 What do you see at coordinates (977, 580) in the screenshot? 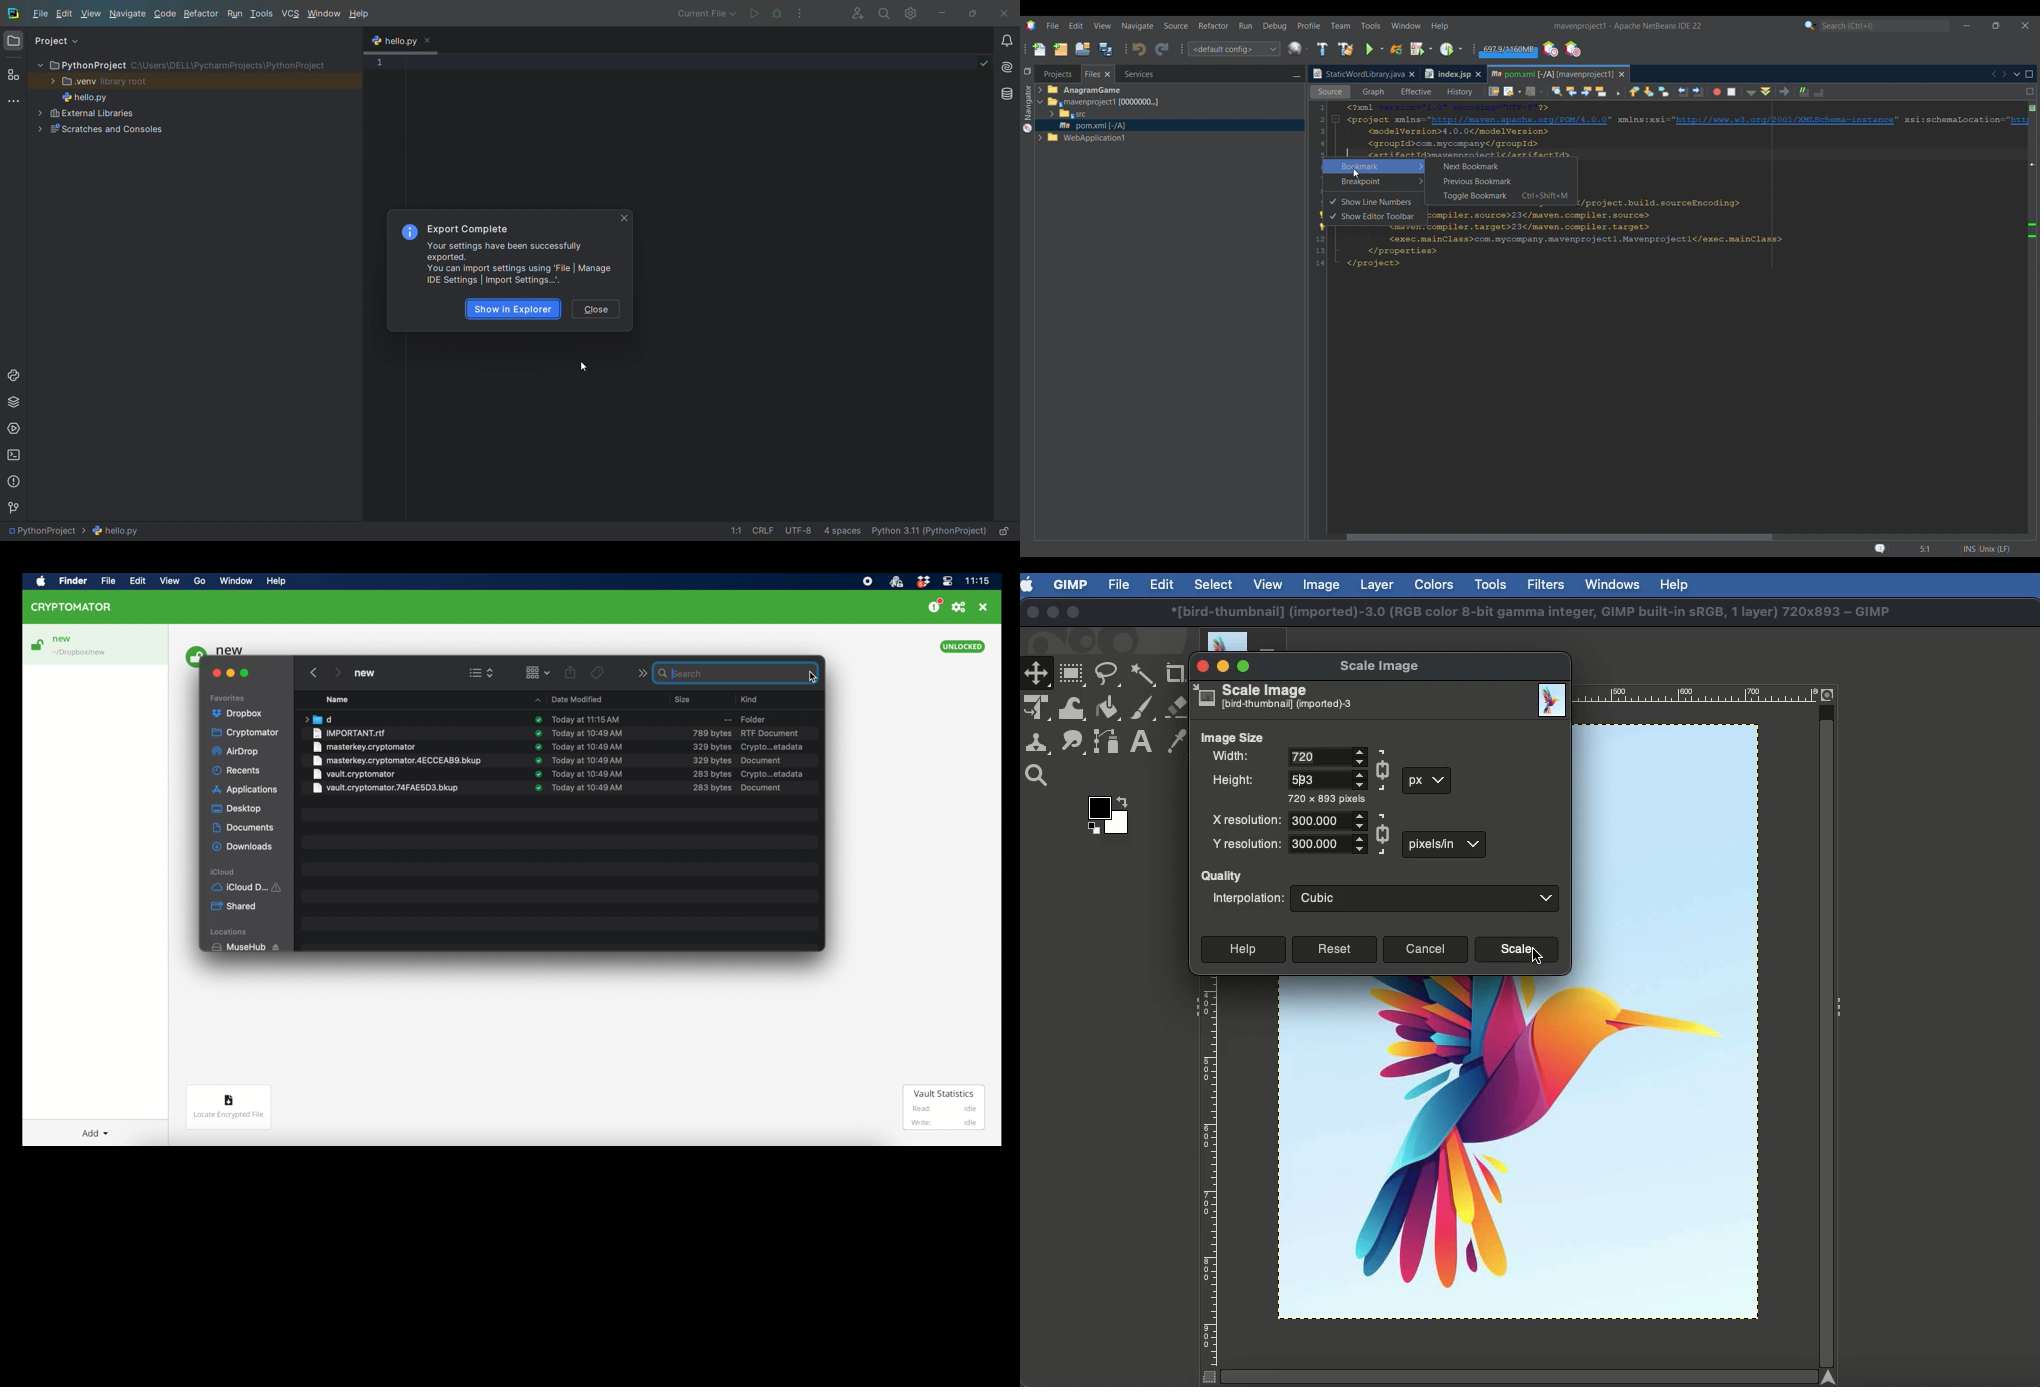
I see `time` at bounding box center [977, 580].